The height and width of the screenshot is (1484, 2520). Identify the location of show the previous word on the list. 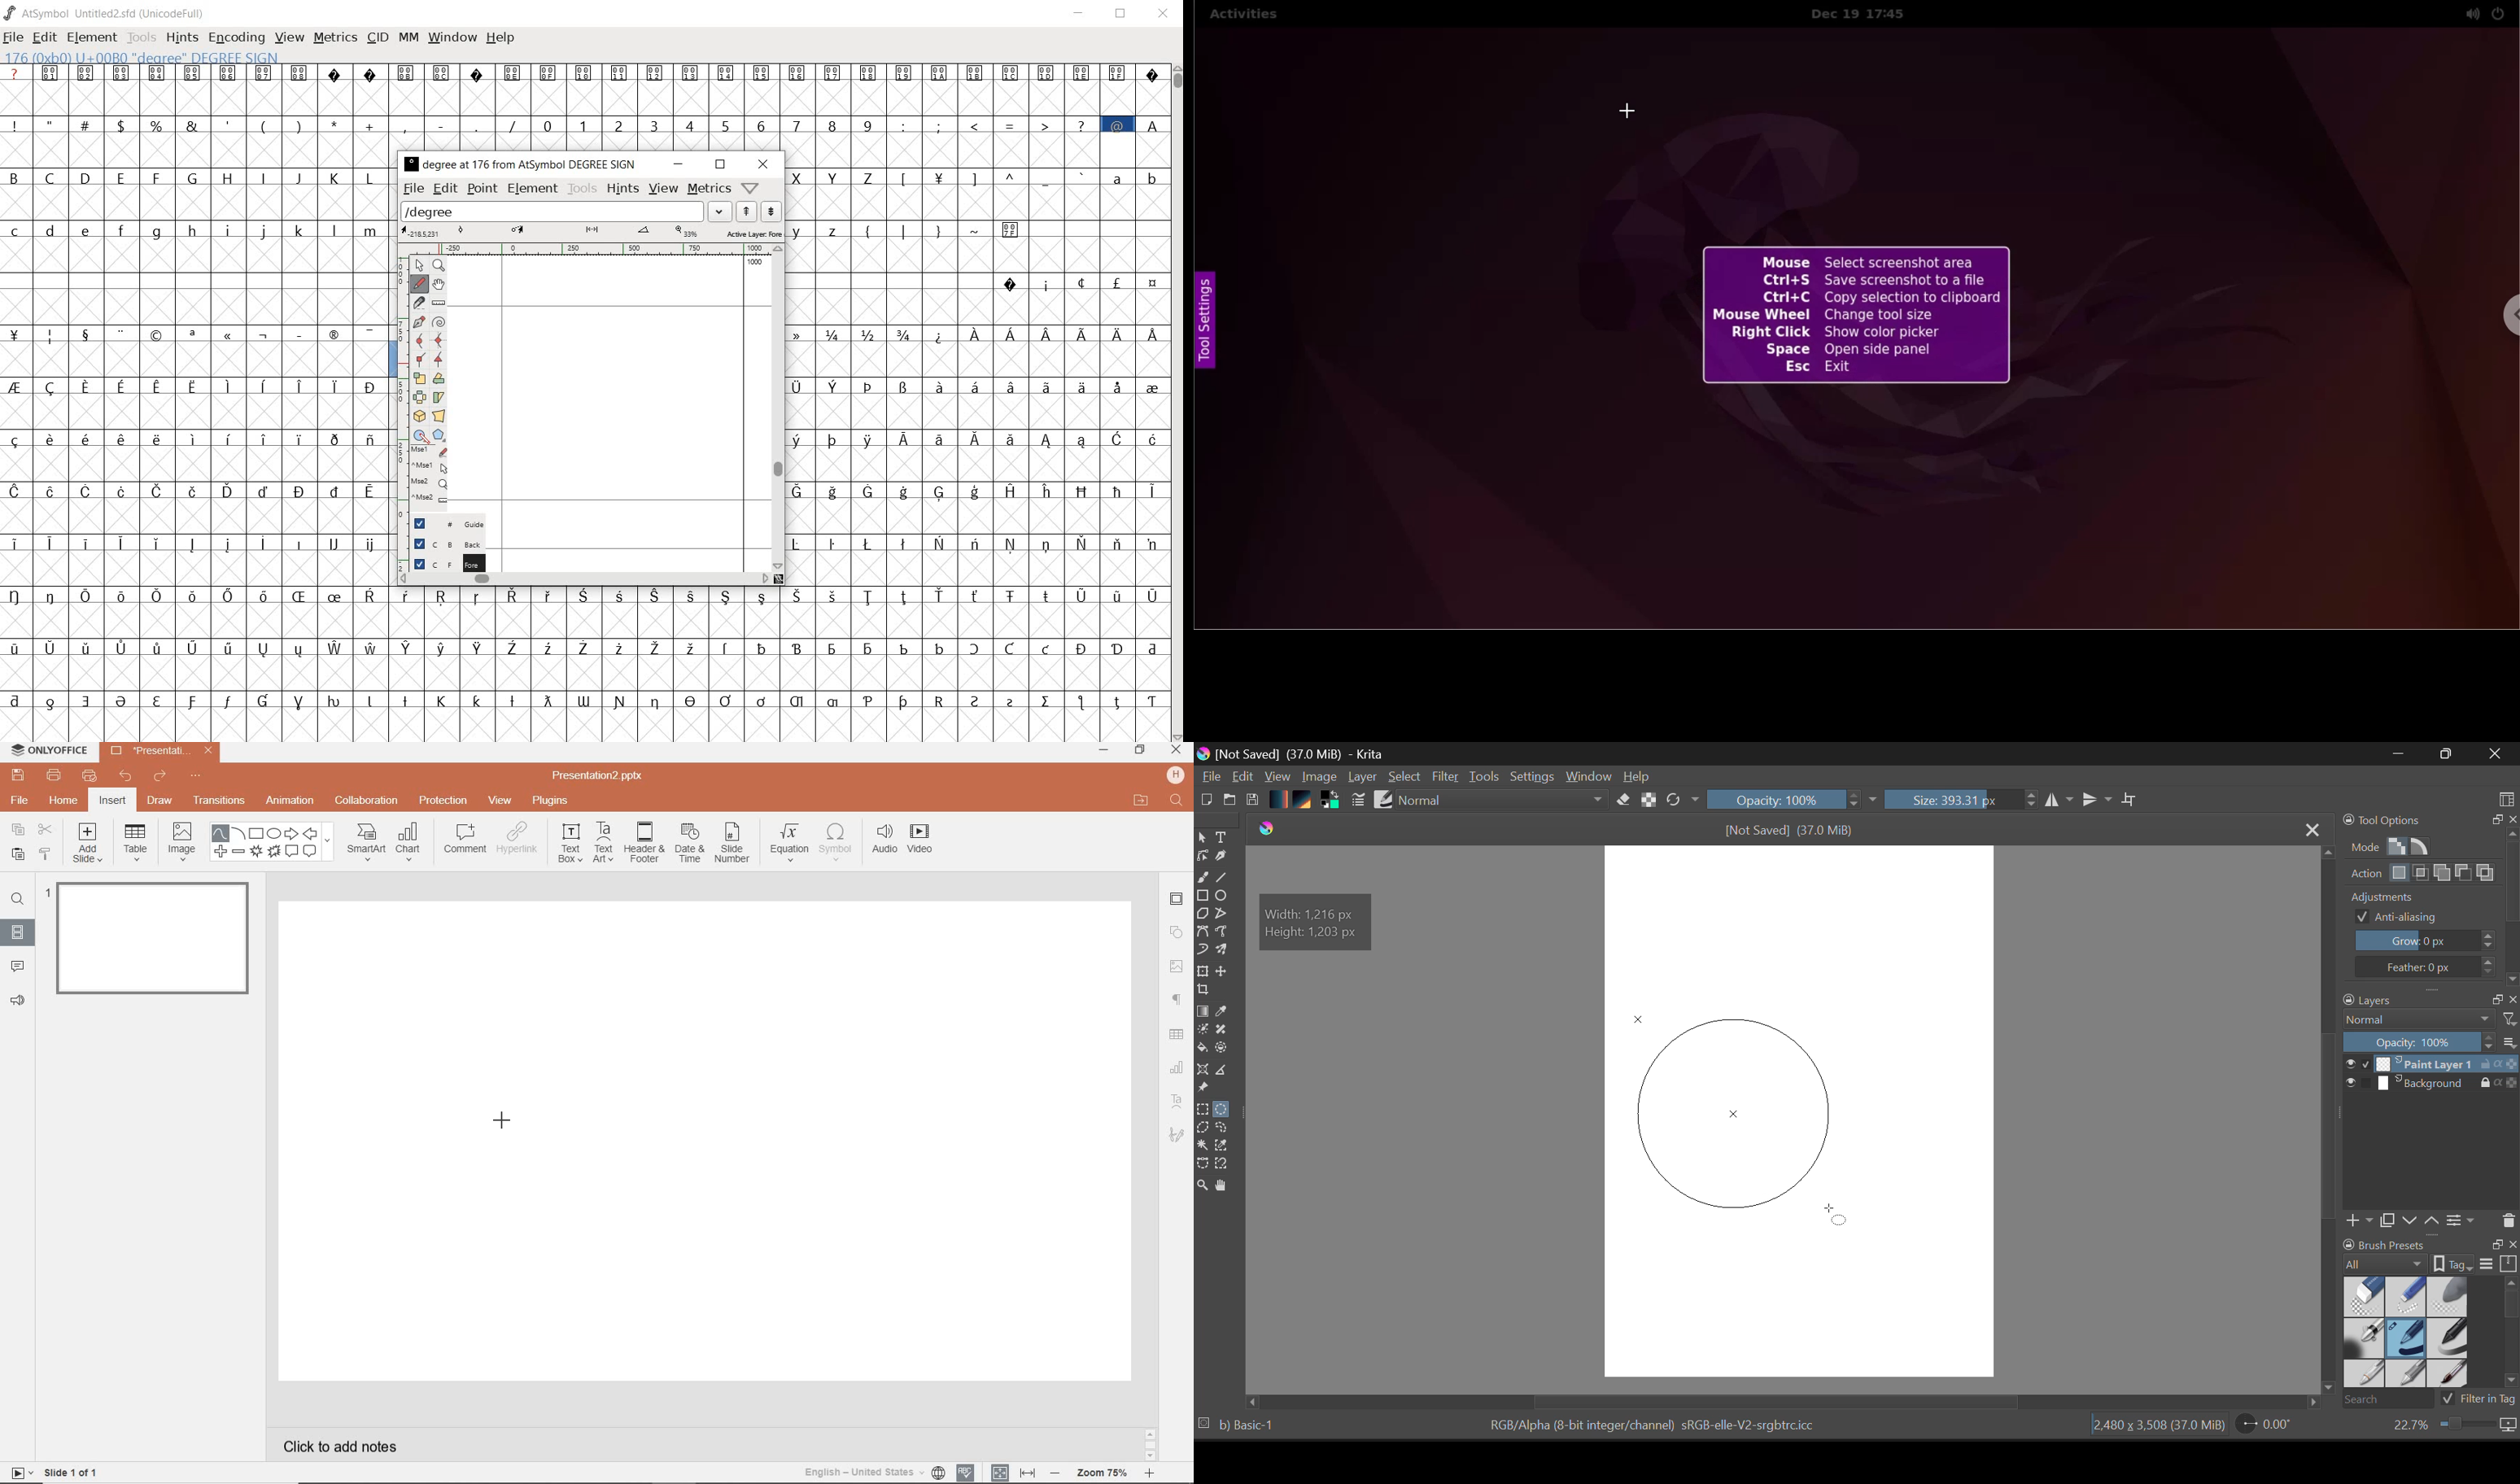
(771, 211).